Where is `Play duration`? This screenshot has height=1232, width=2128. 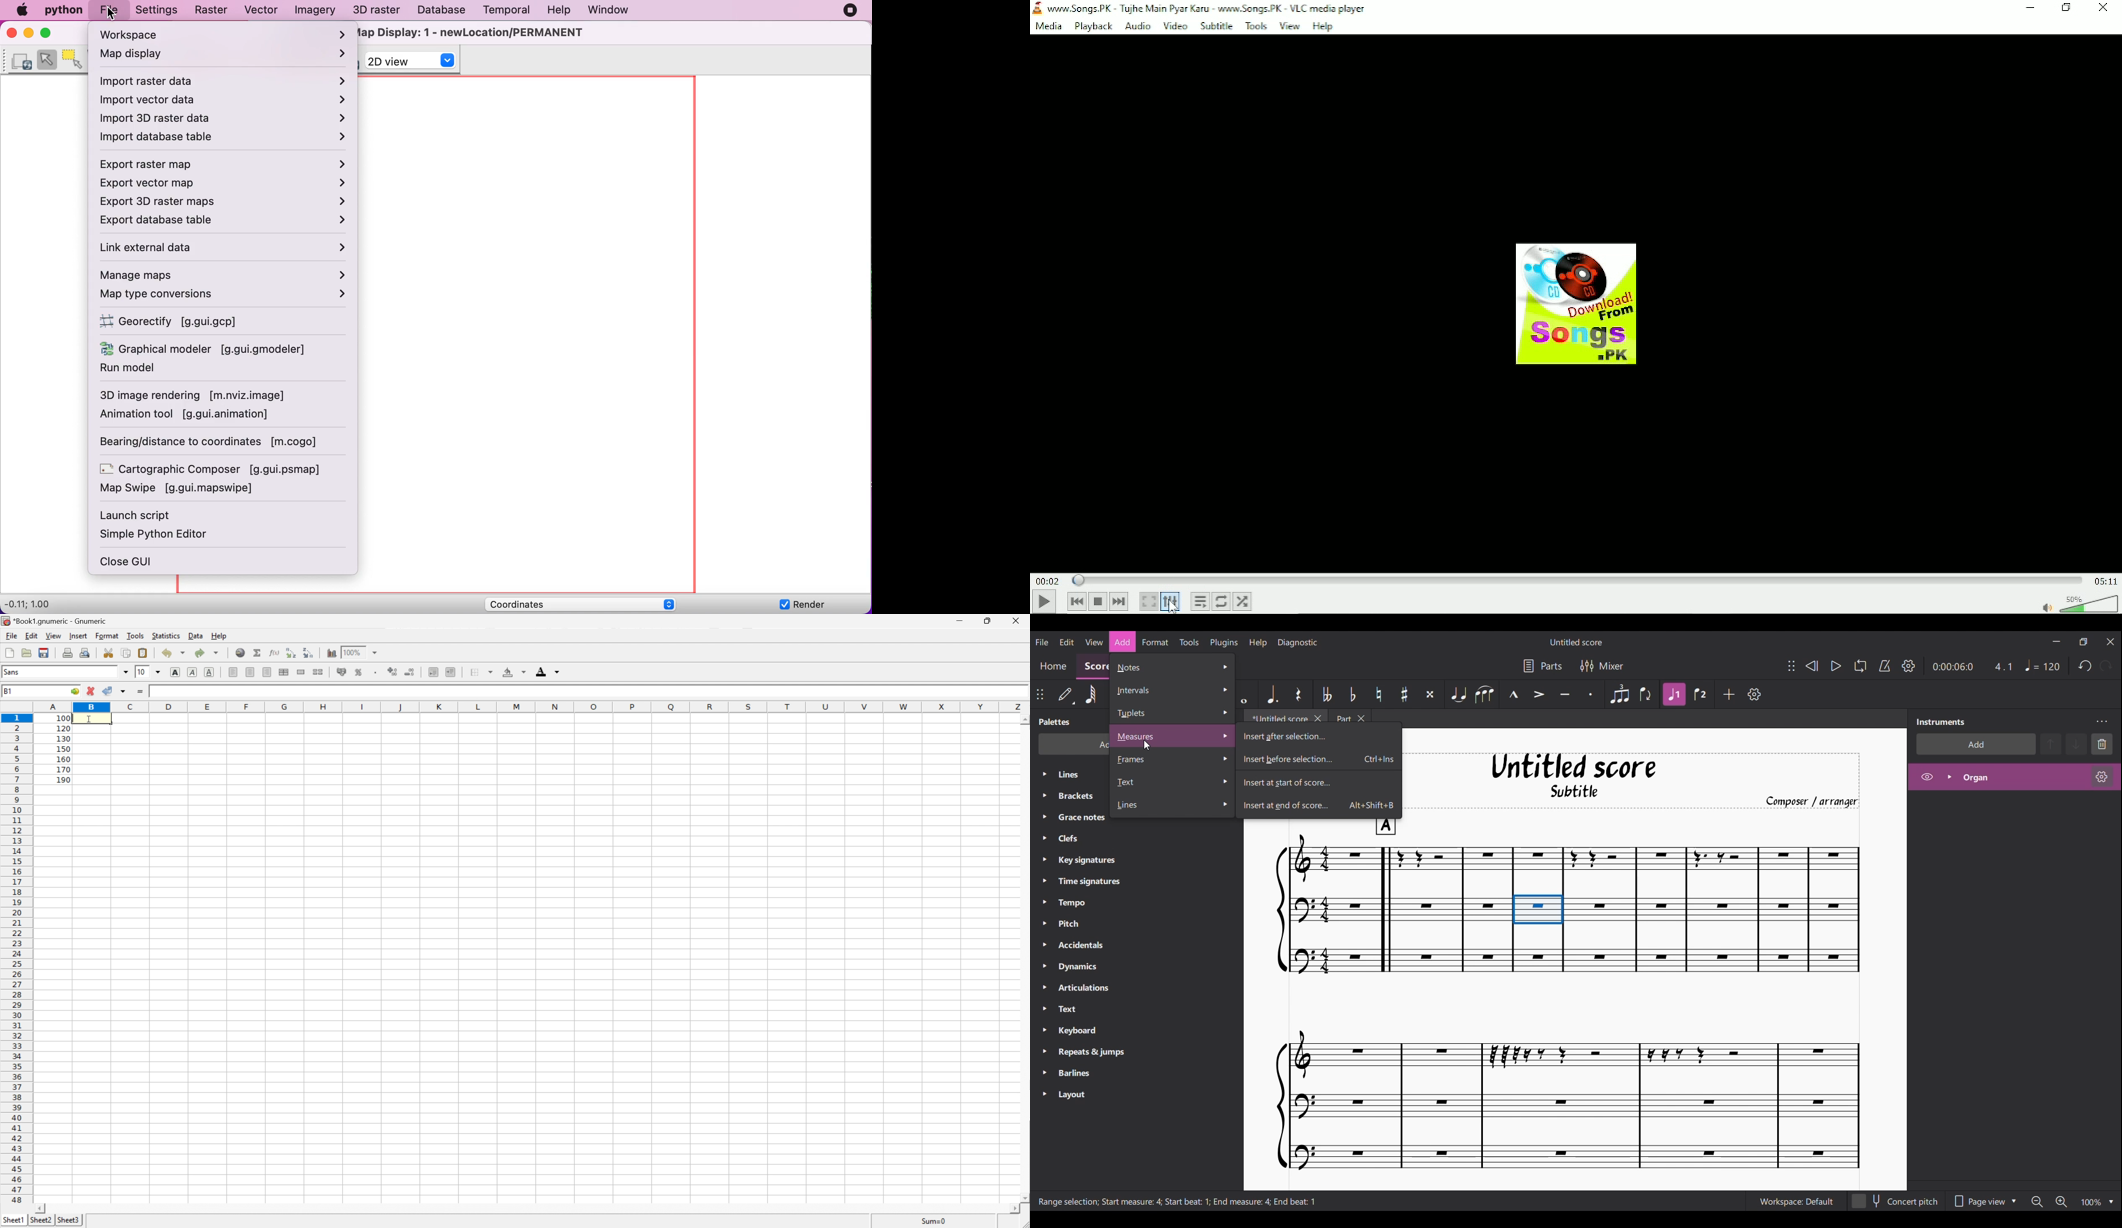
Play duration is located at coordinates (1577, 580).